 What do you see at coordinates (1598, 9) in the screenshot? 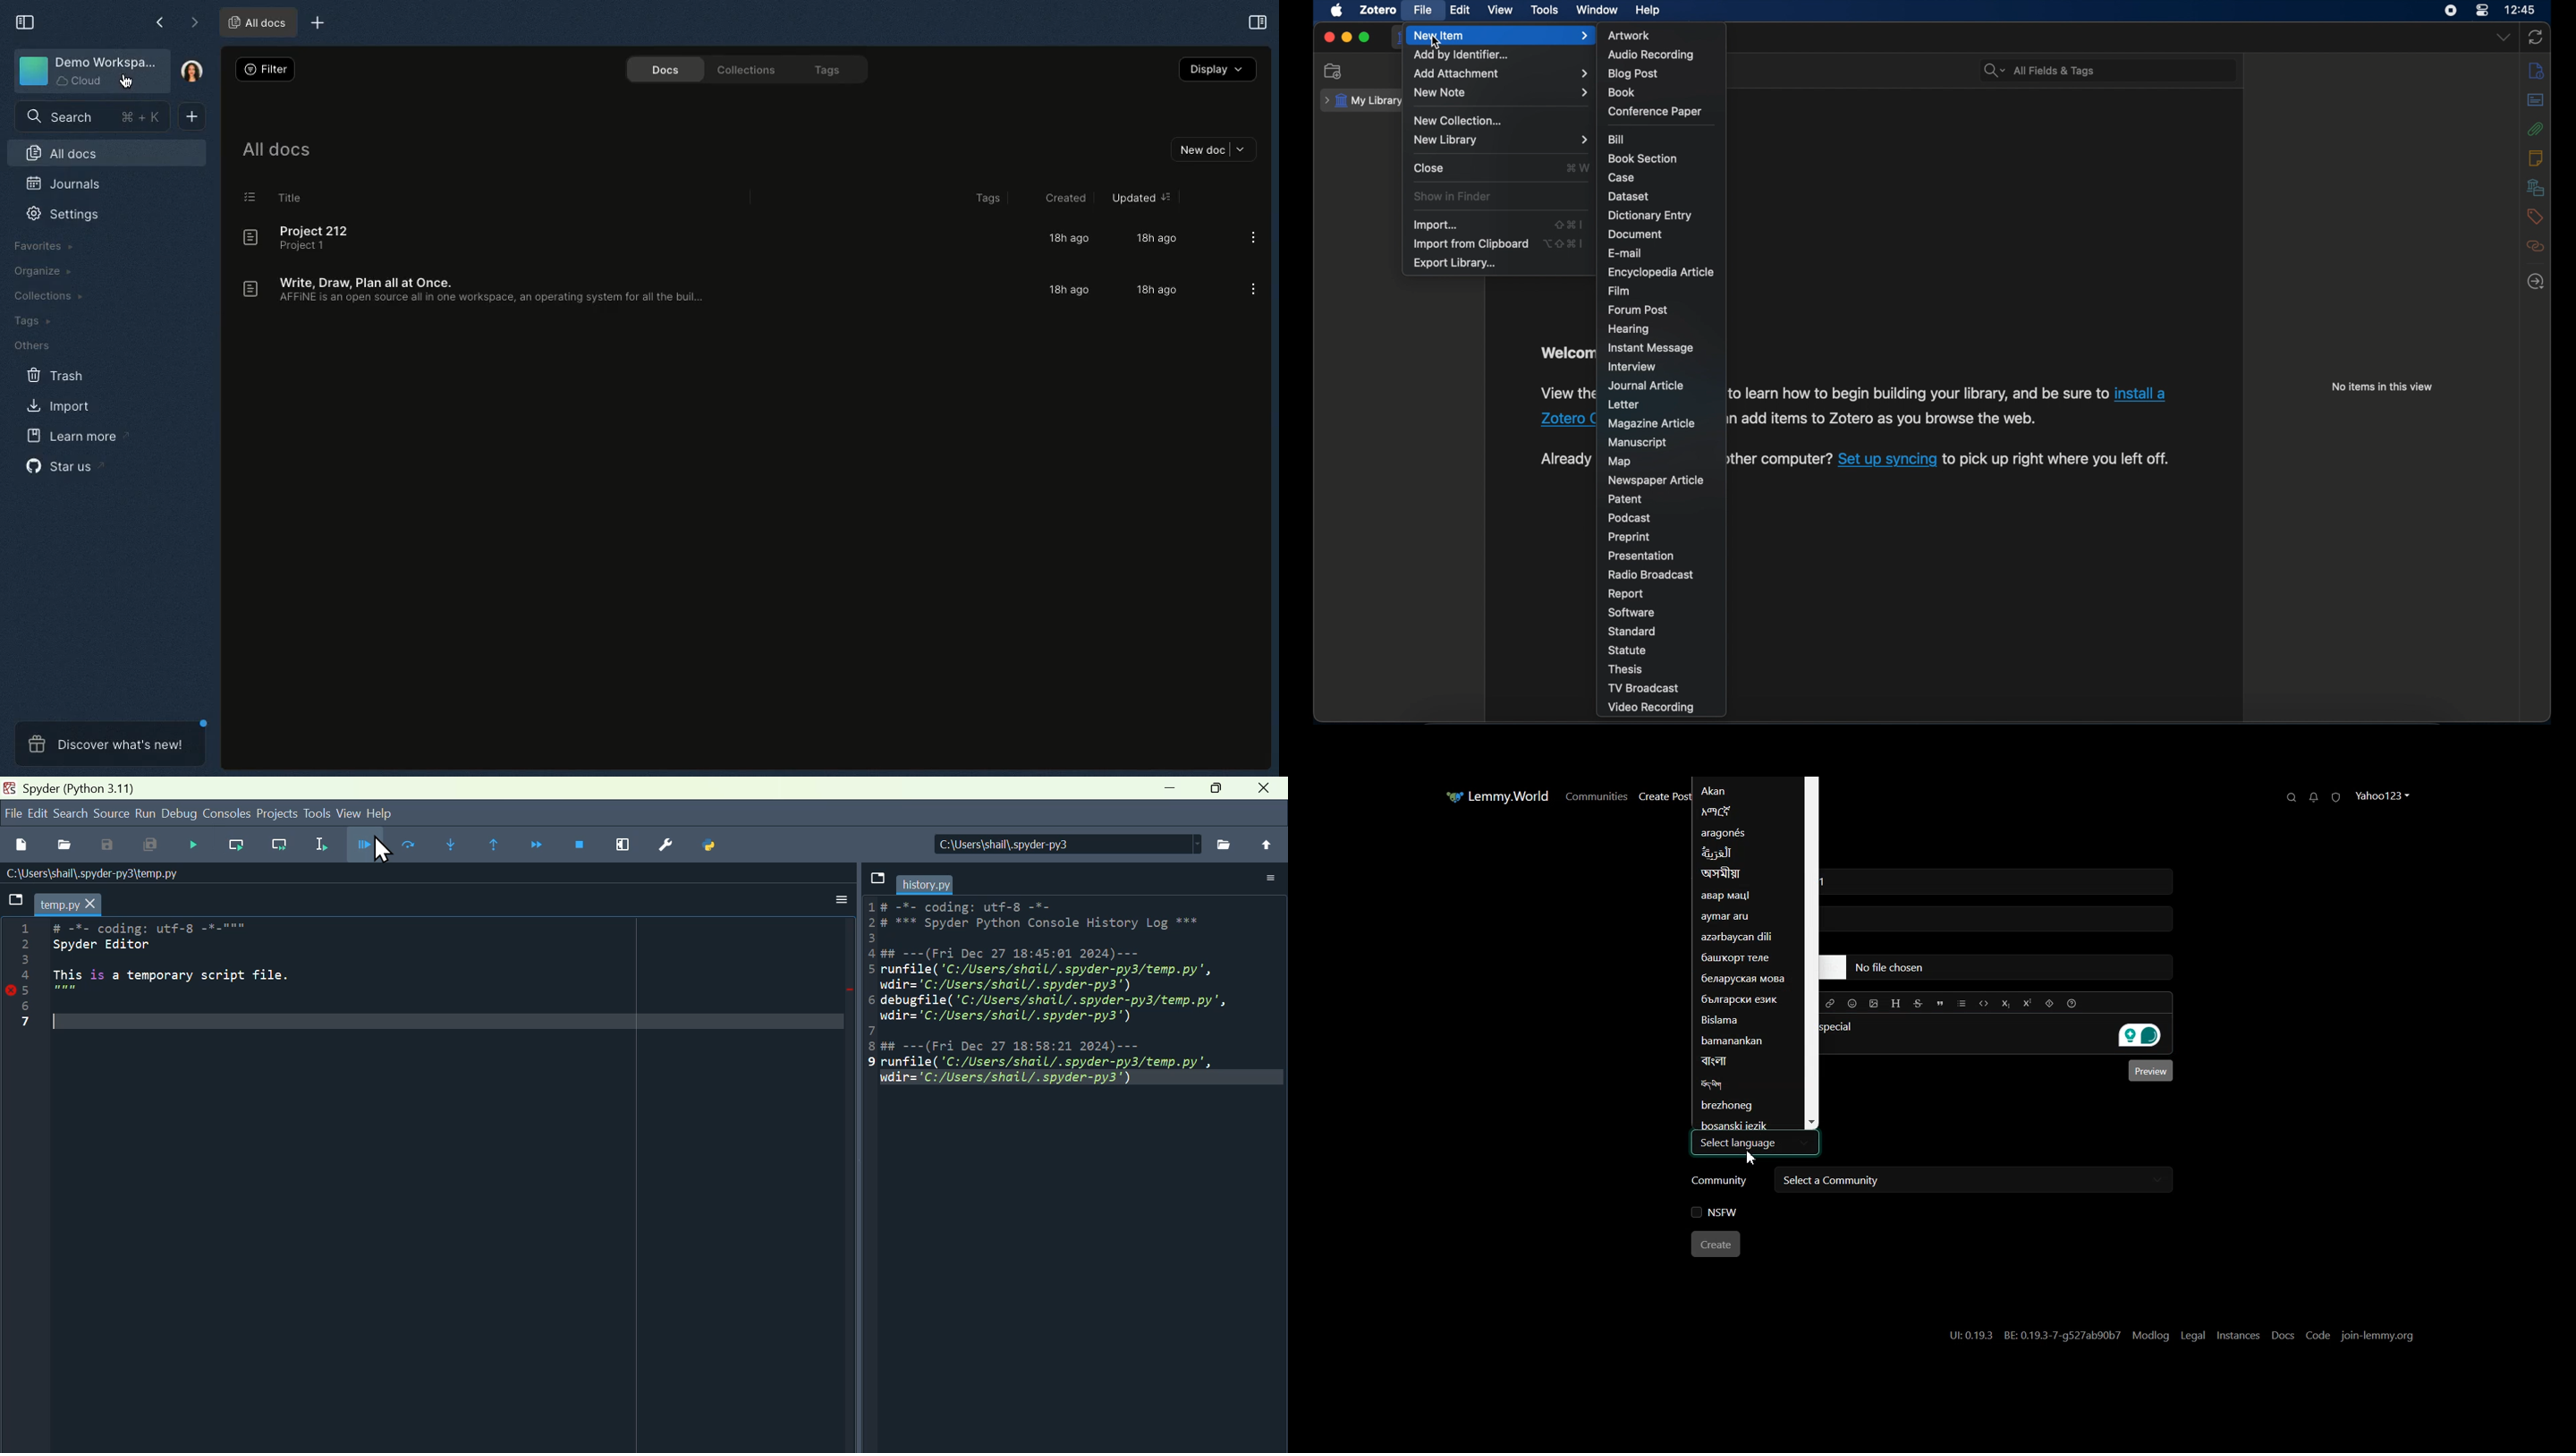
I see `window` at bounding box center [1598, 9].